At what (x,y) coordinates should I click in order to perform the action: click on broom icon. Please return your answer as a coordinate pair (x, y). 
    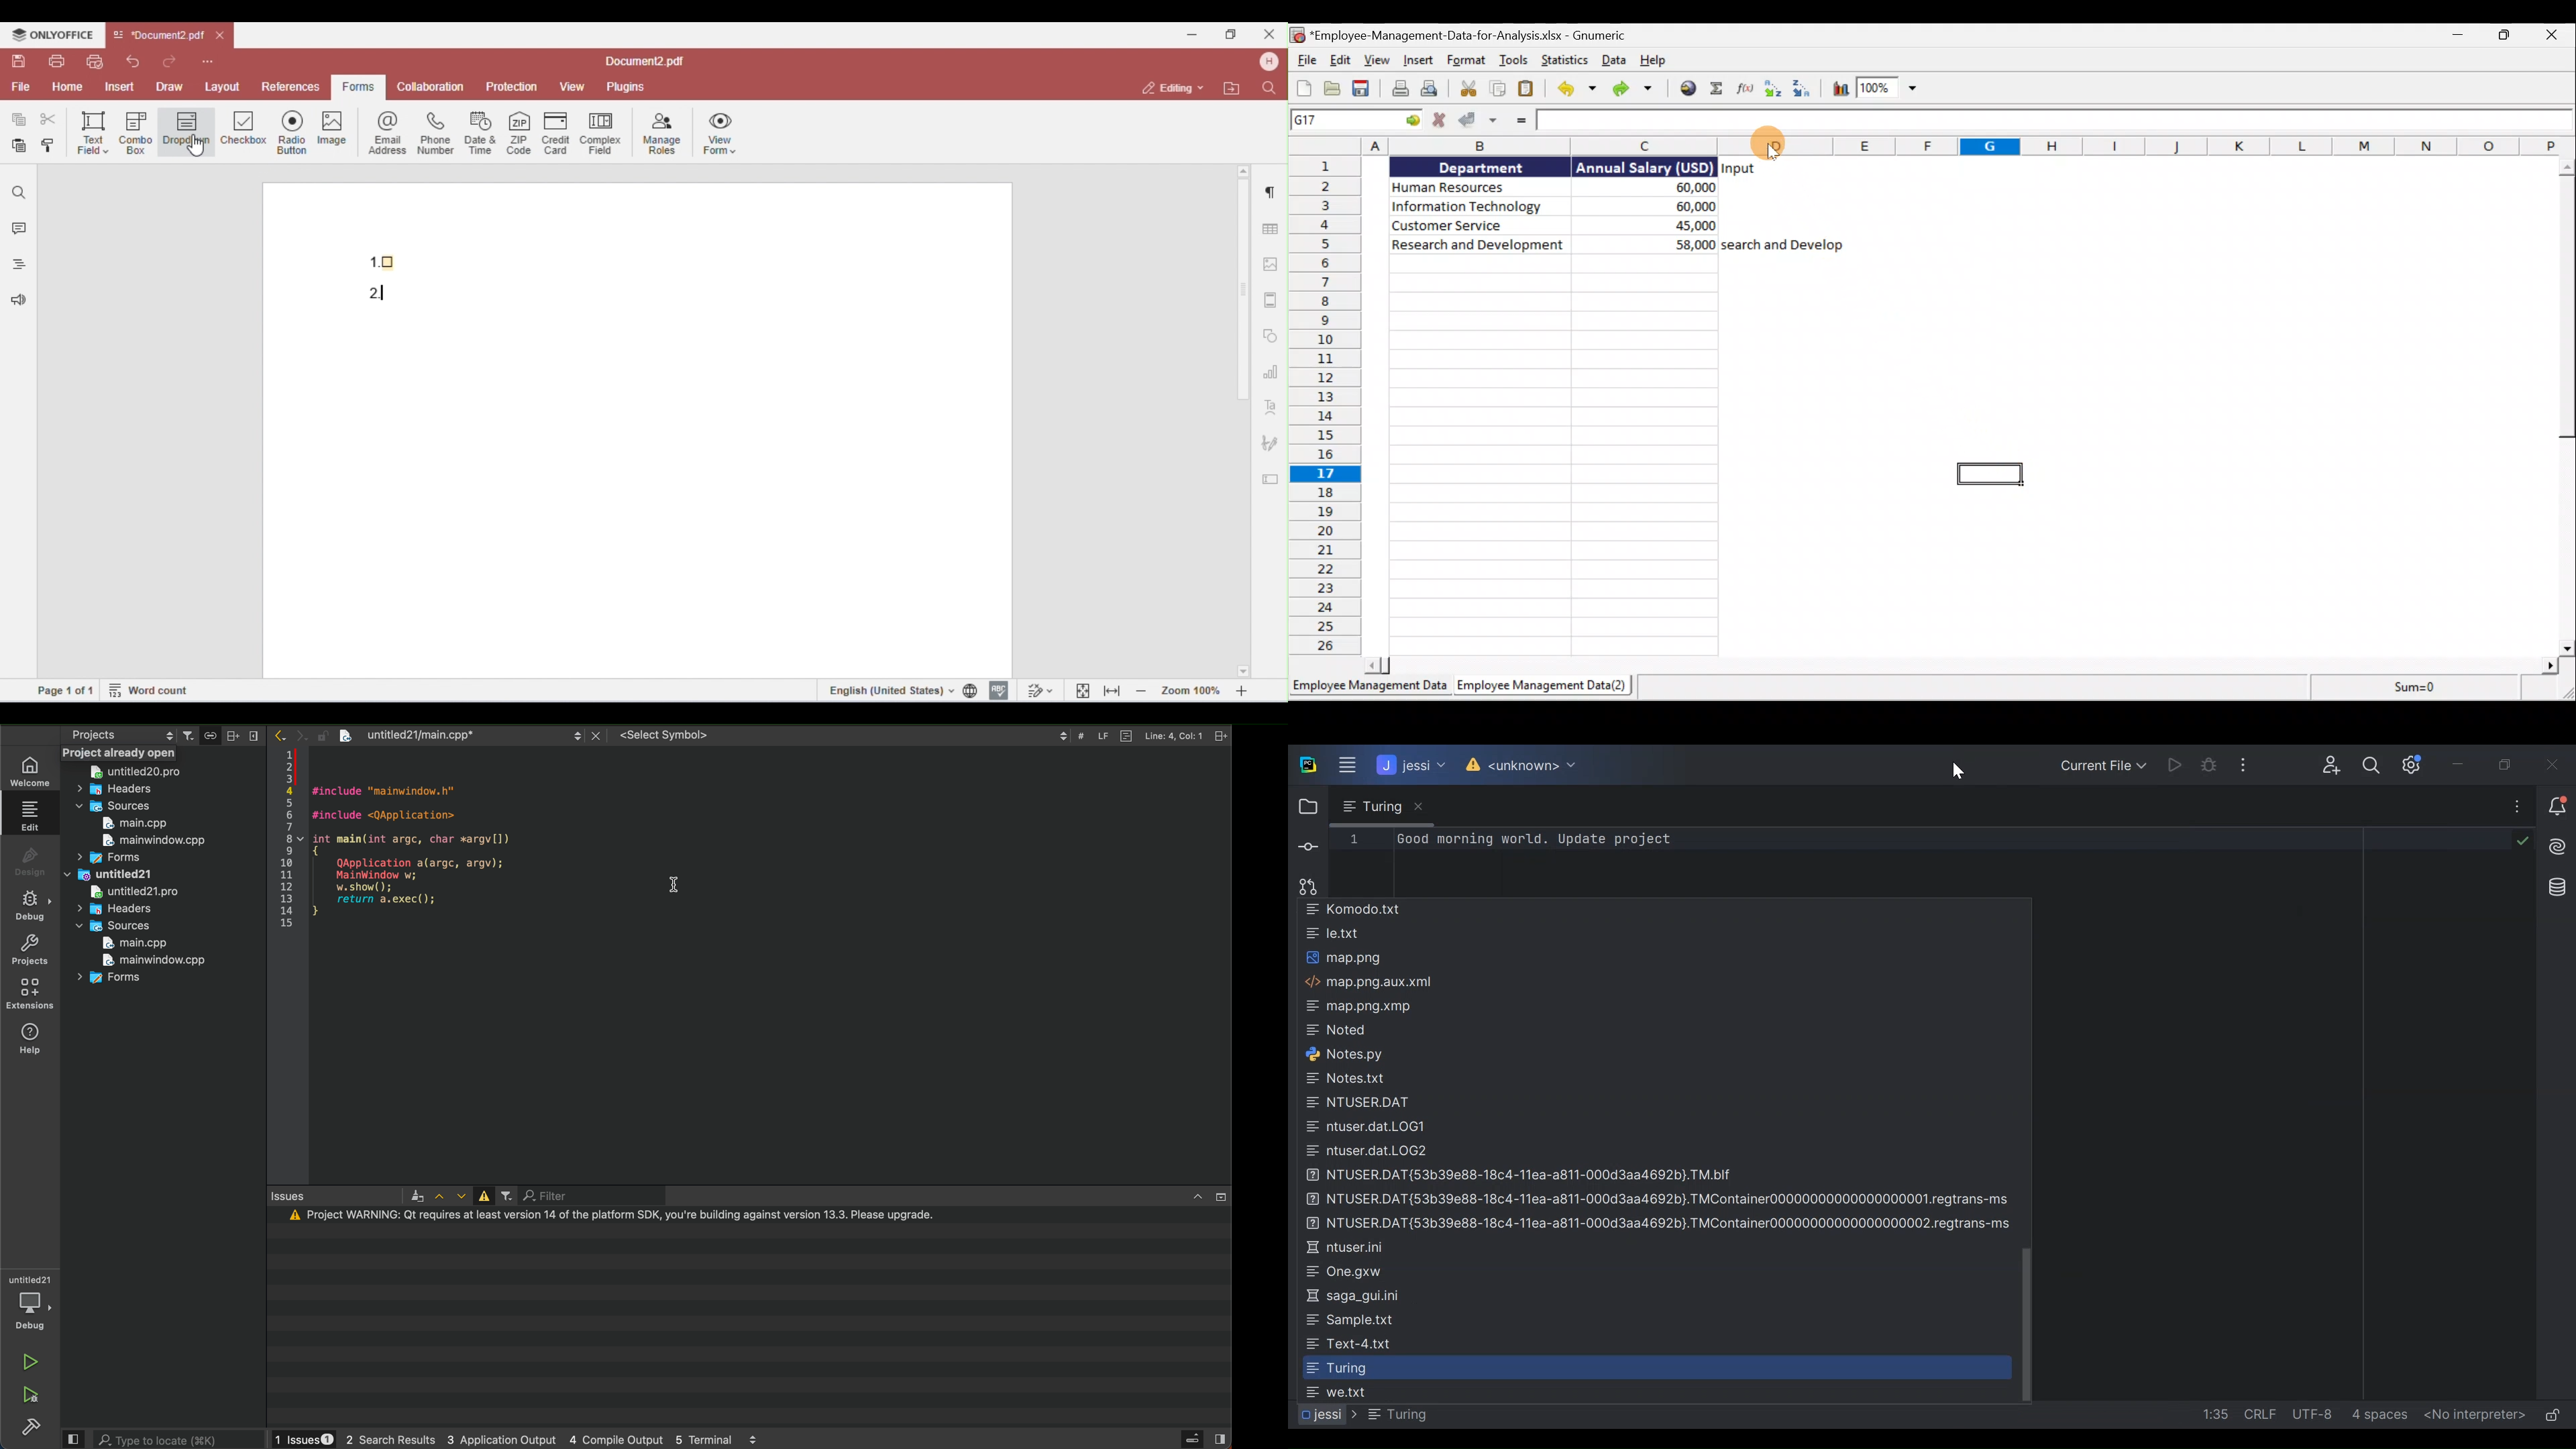
    Looking at the image, I should click on (419, 1196).